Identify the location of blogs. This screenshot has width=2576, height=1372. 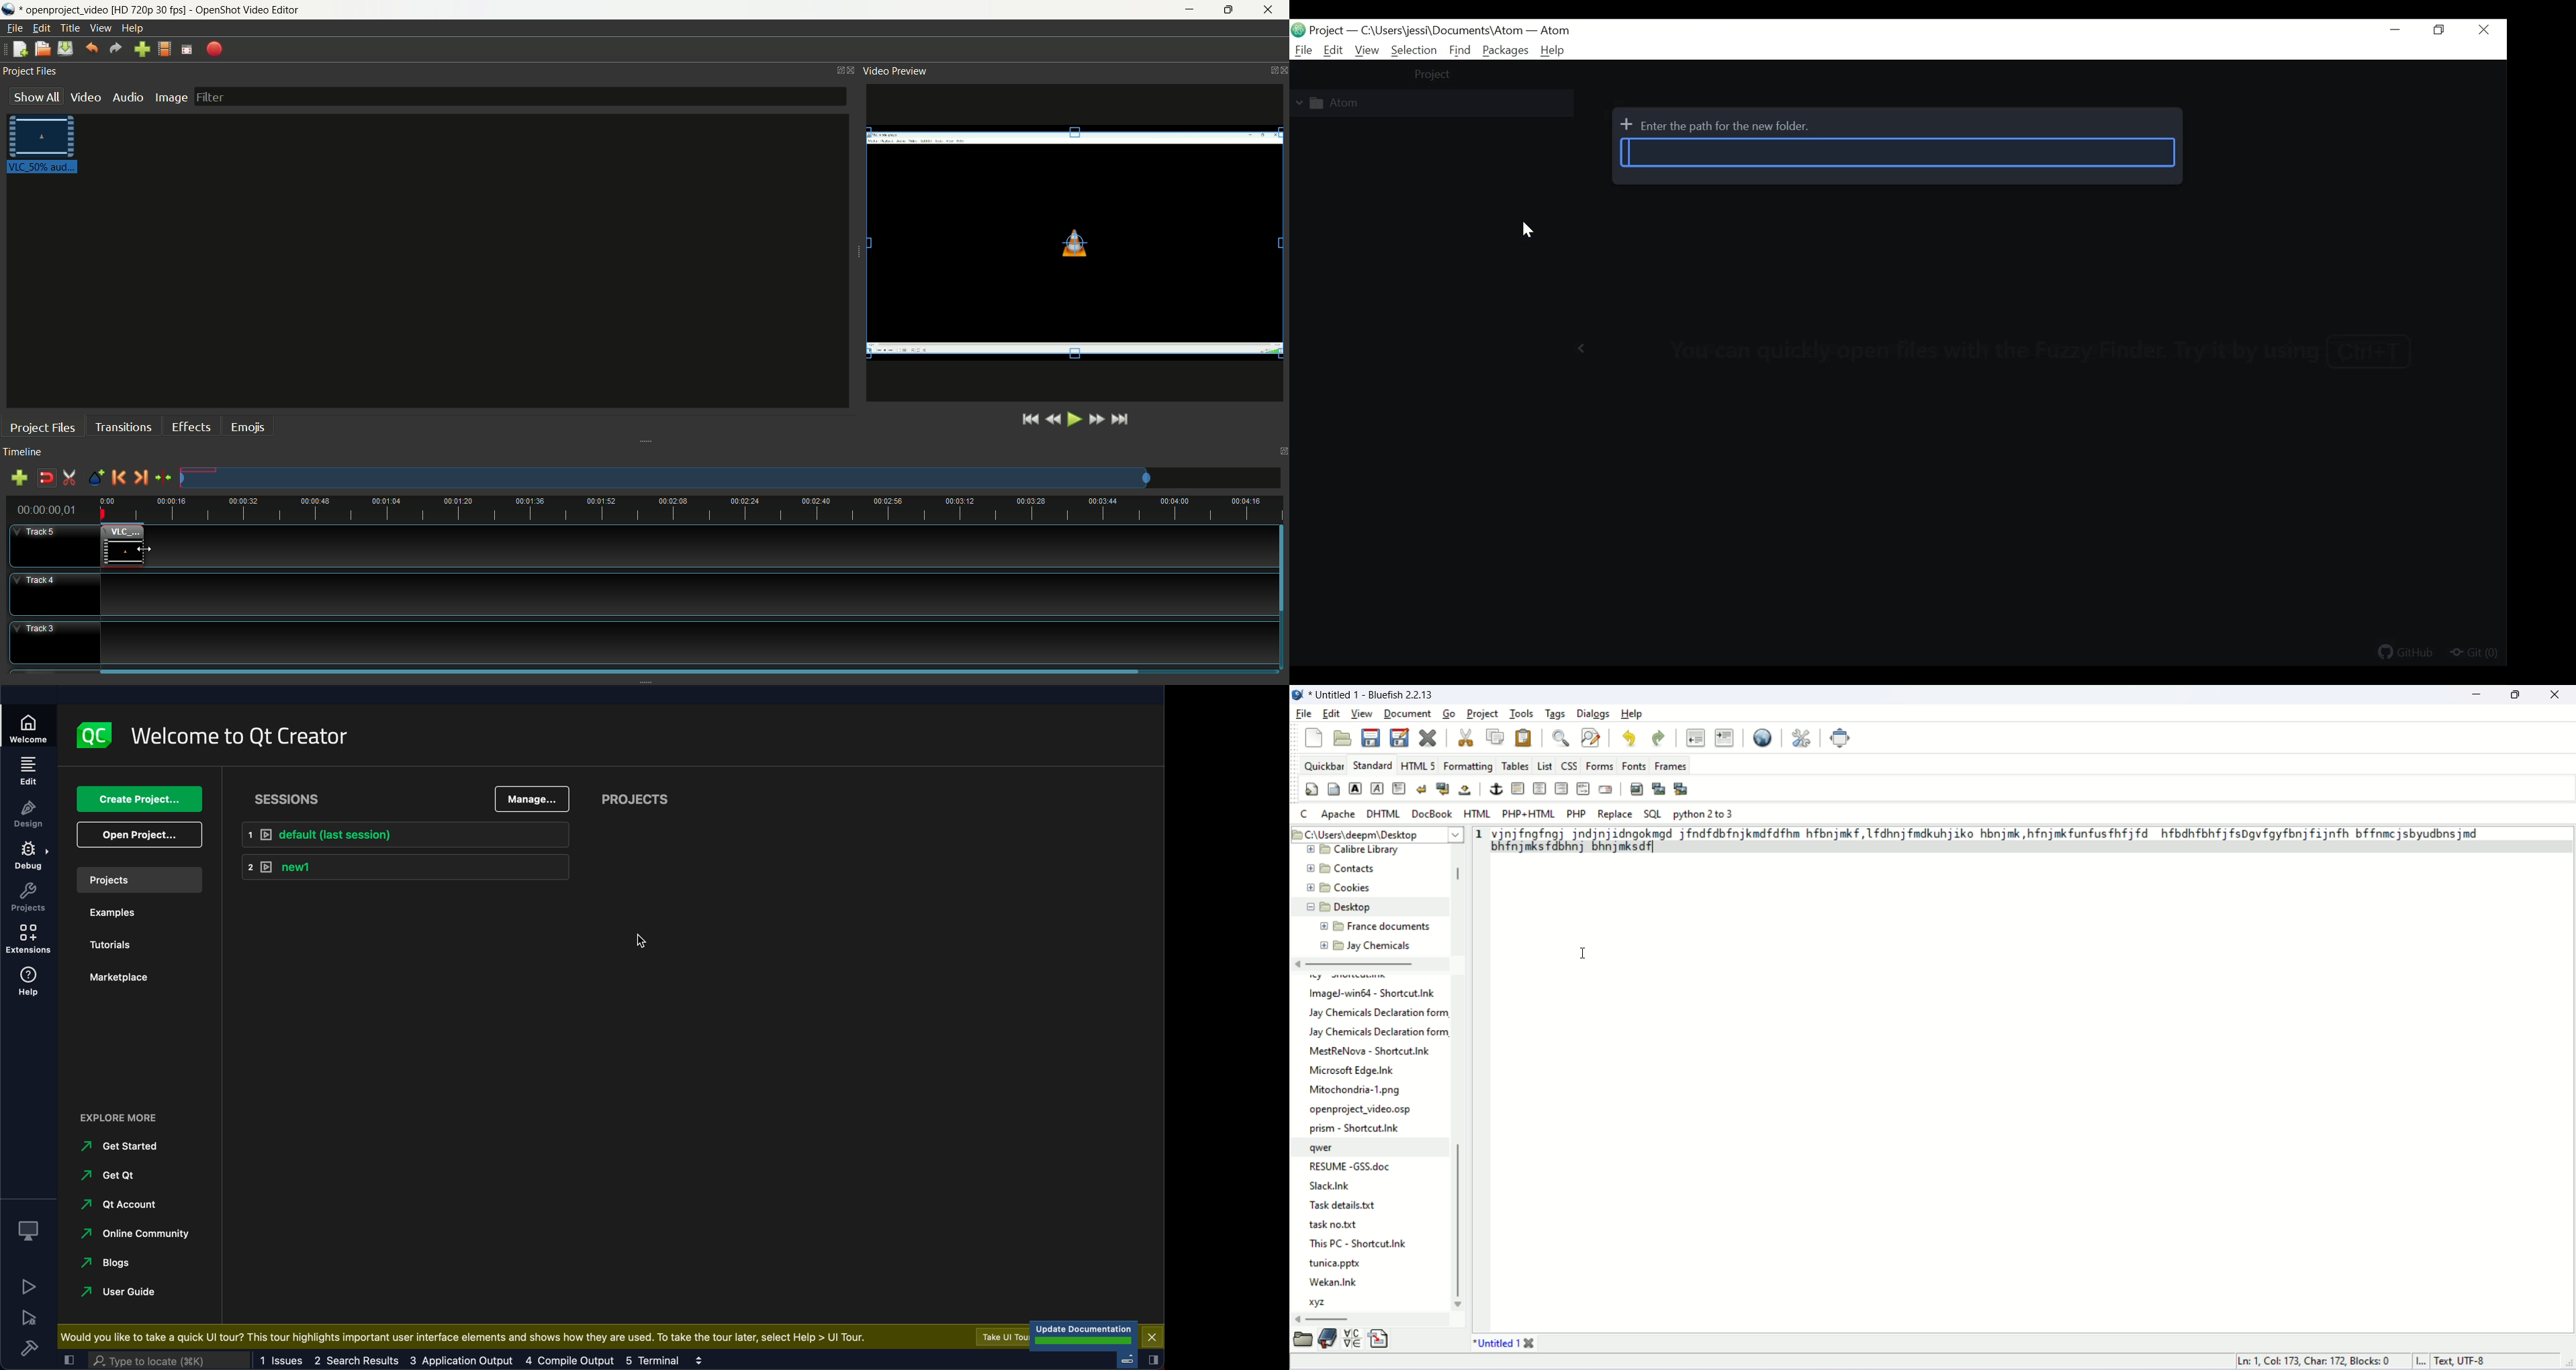
(120, 1260).